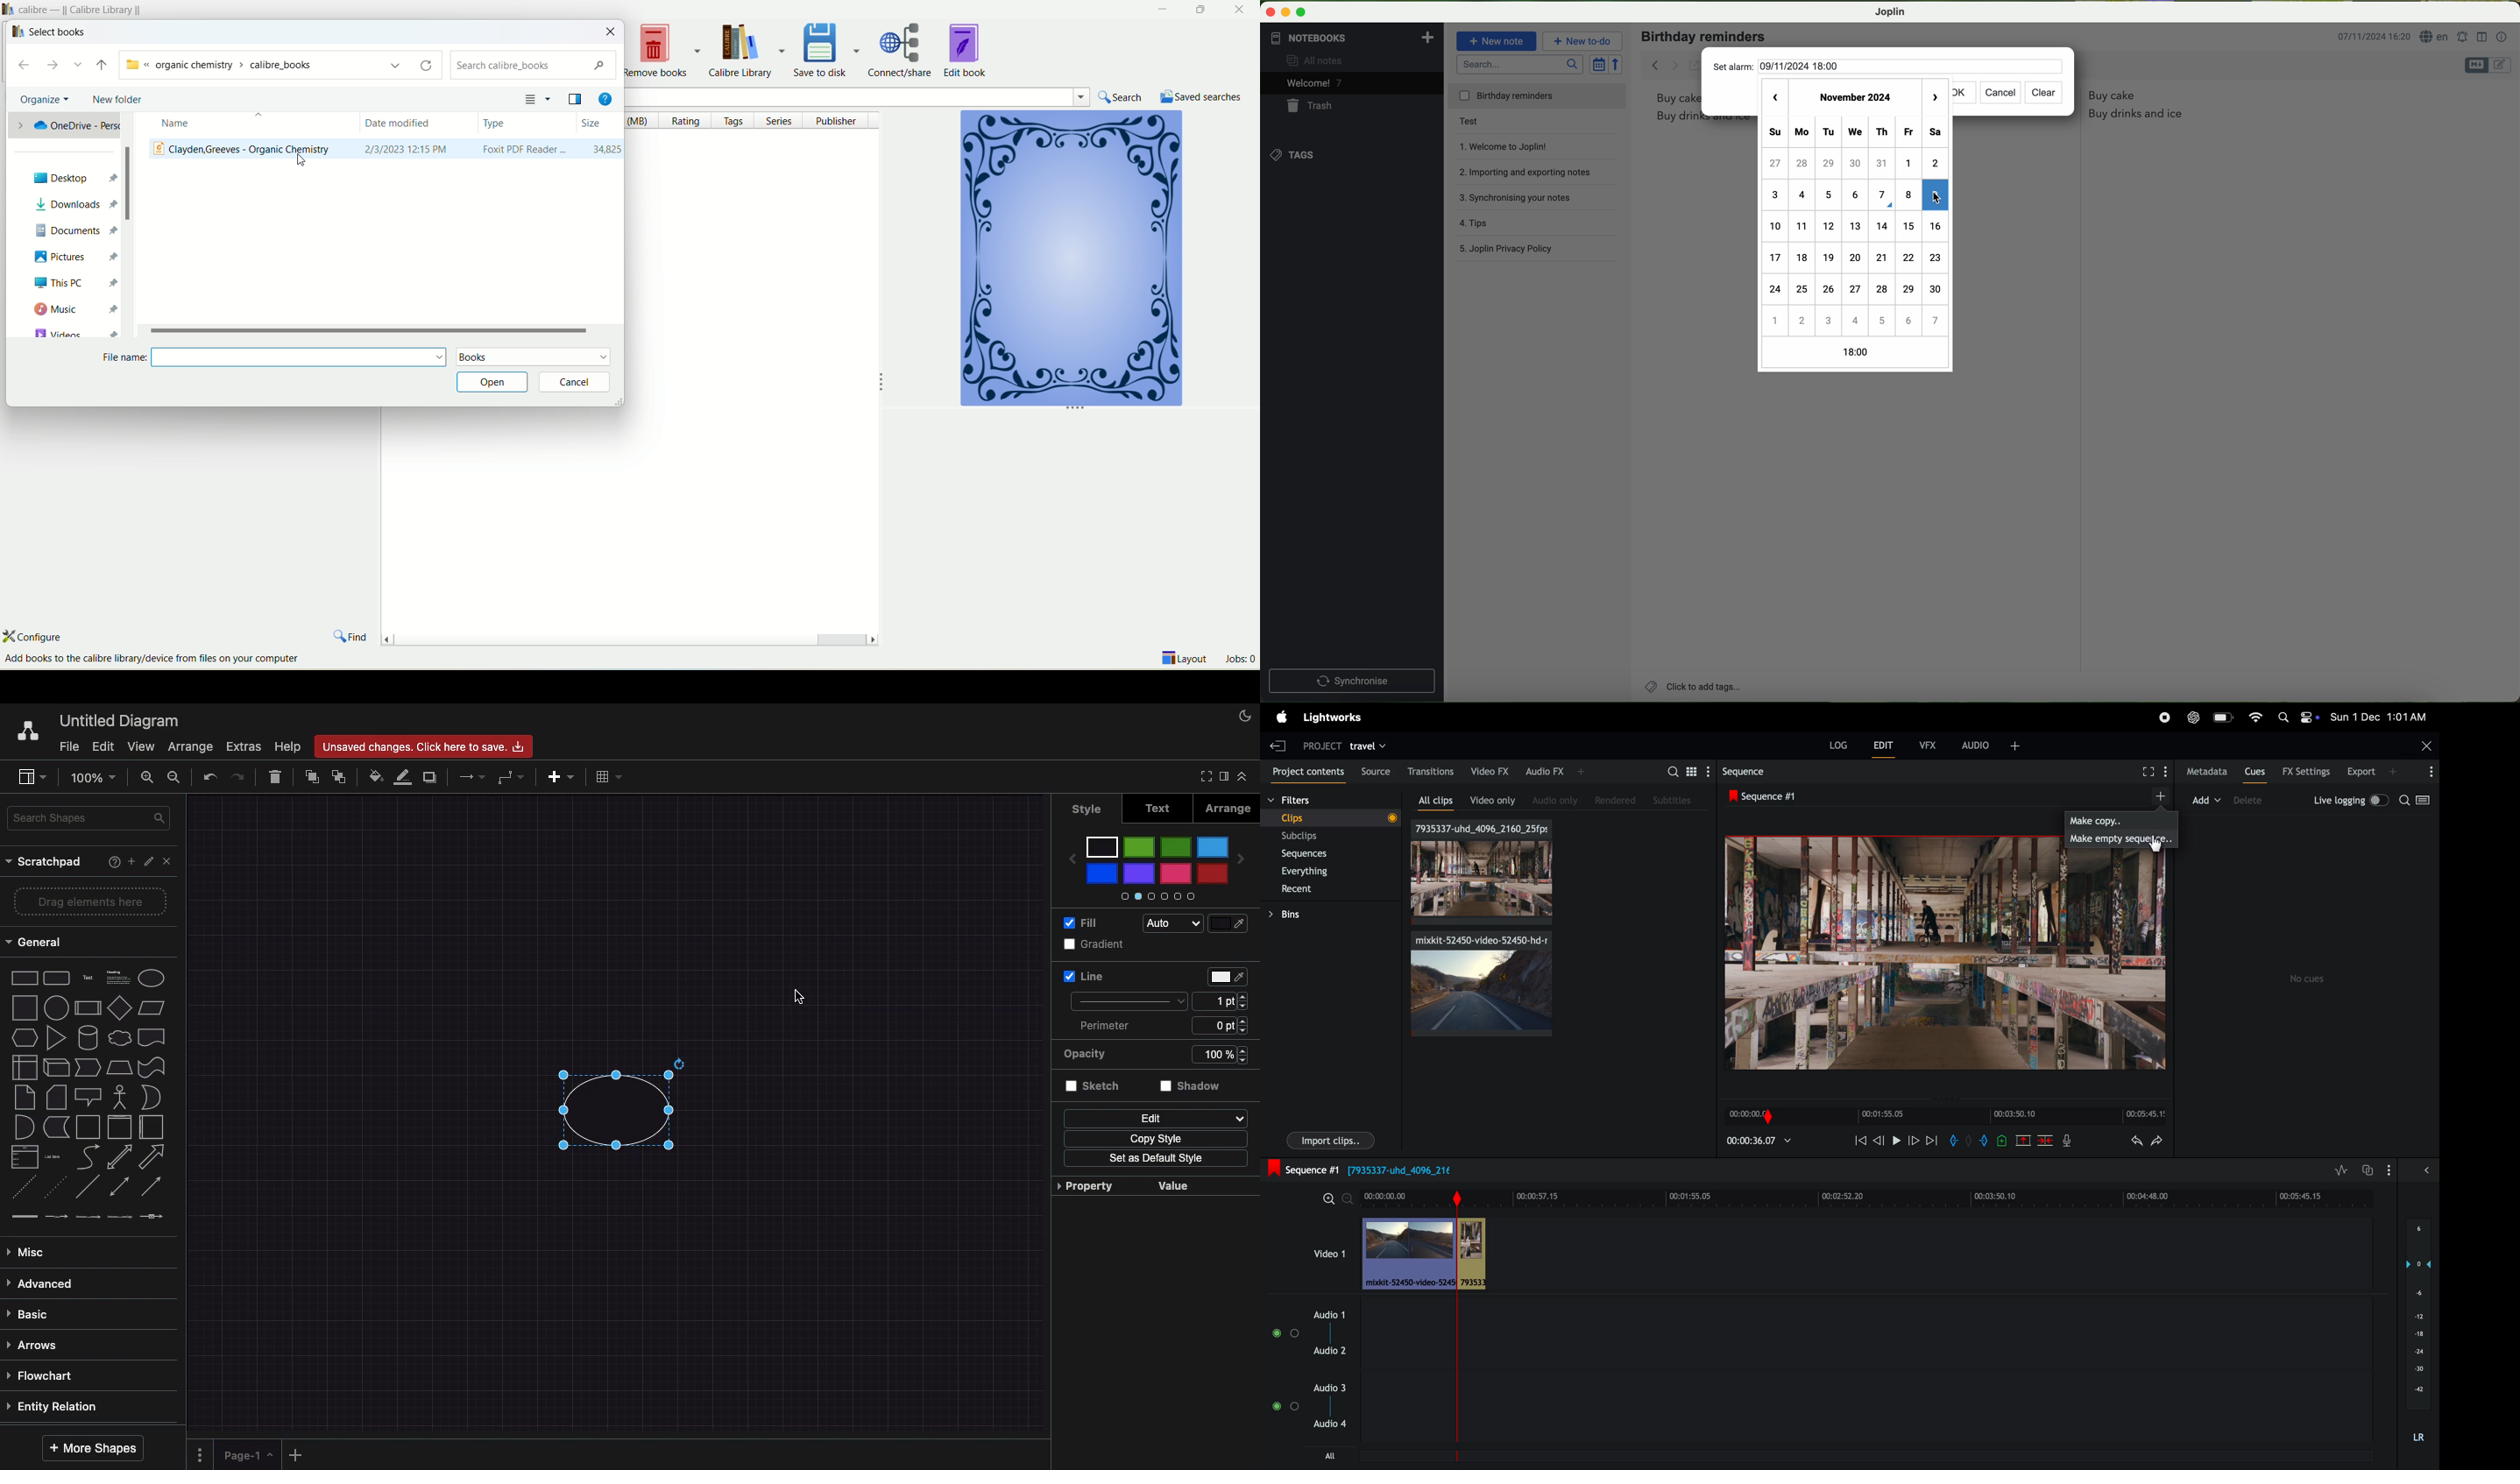  Describe the element at coordinates (1246, 714) in the screenshot. I see `Night mode ` at that location.